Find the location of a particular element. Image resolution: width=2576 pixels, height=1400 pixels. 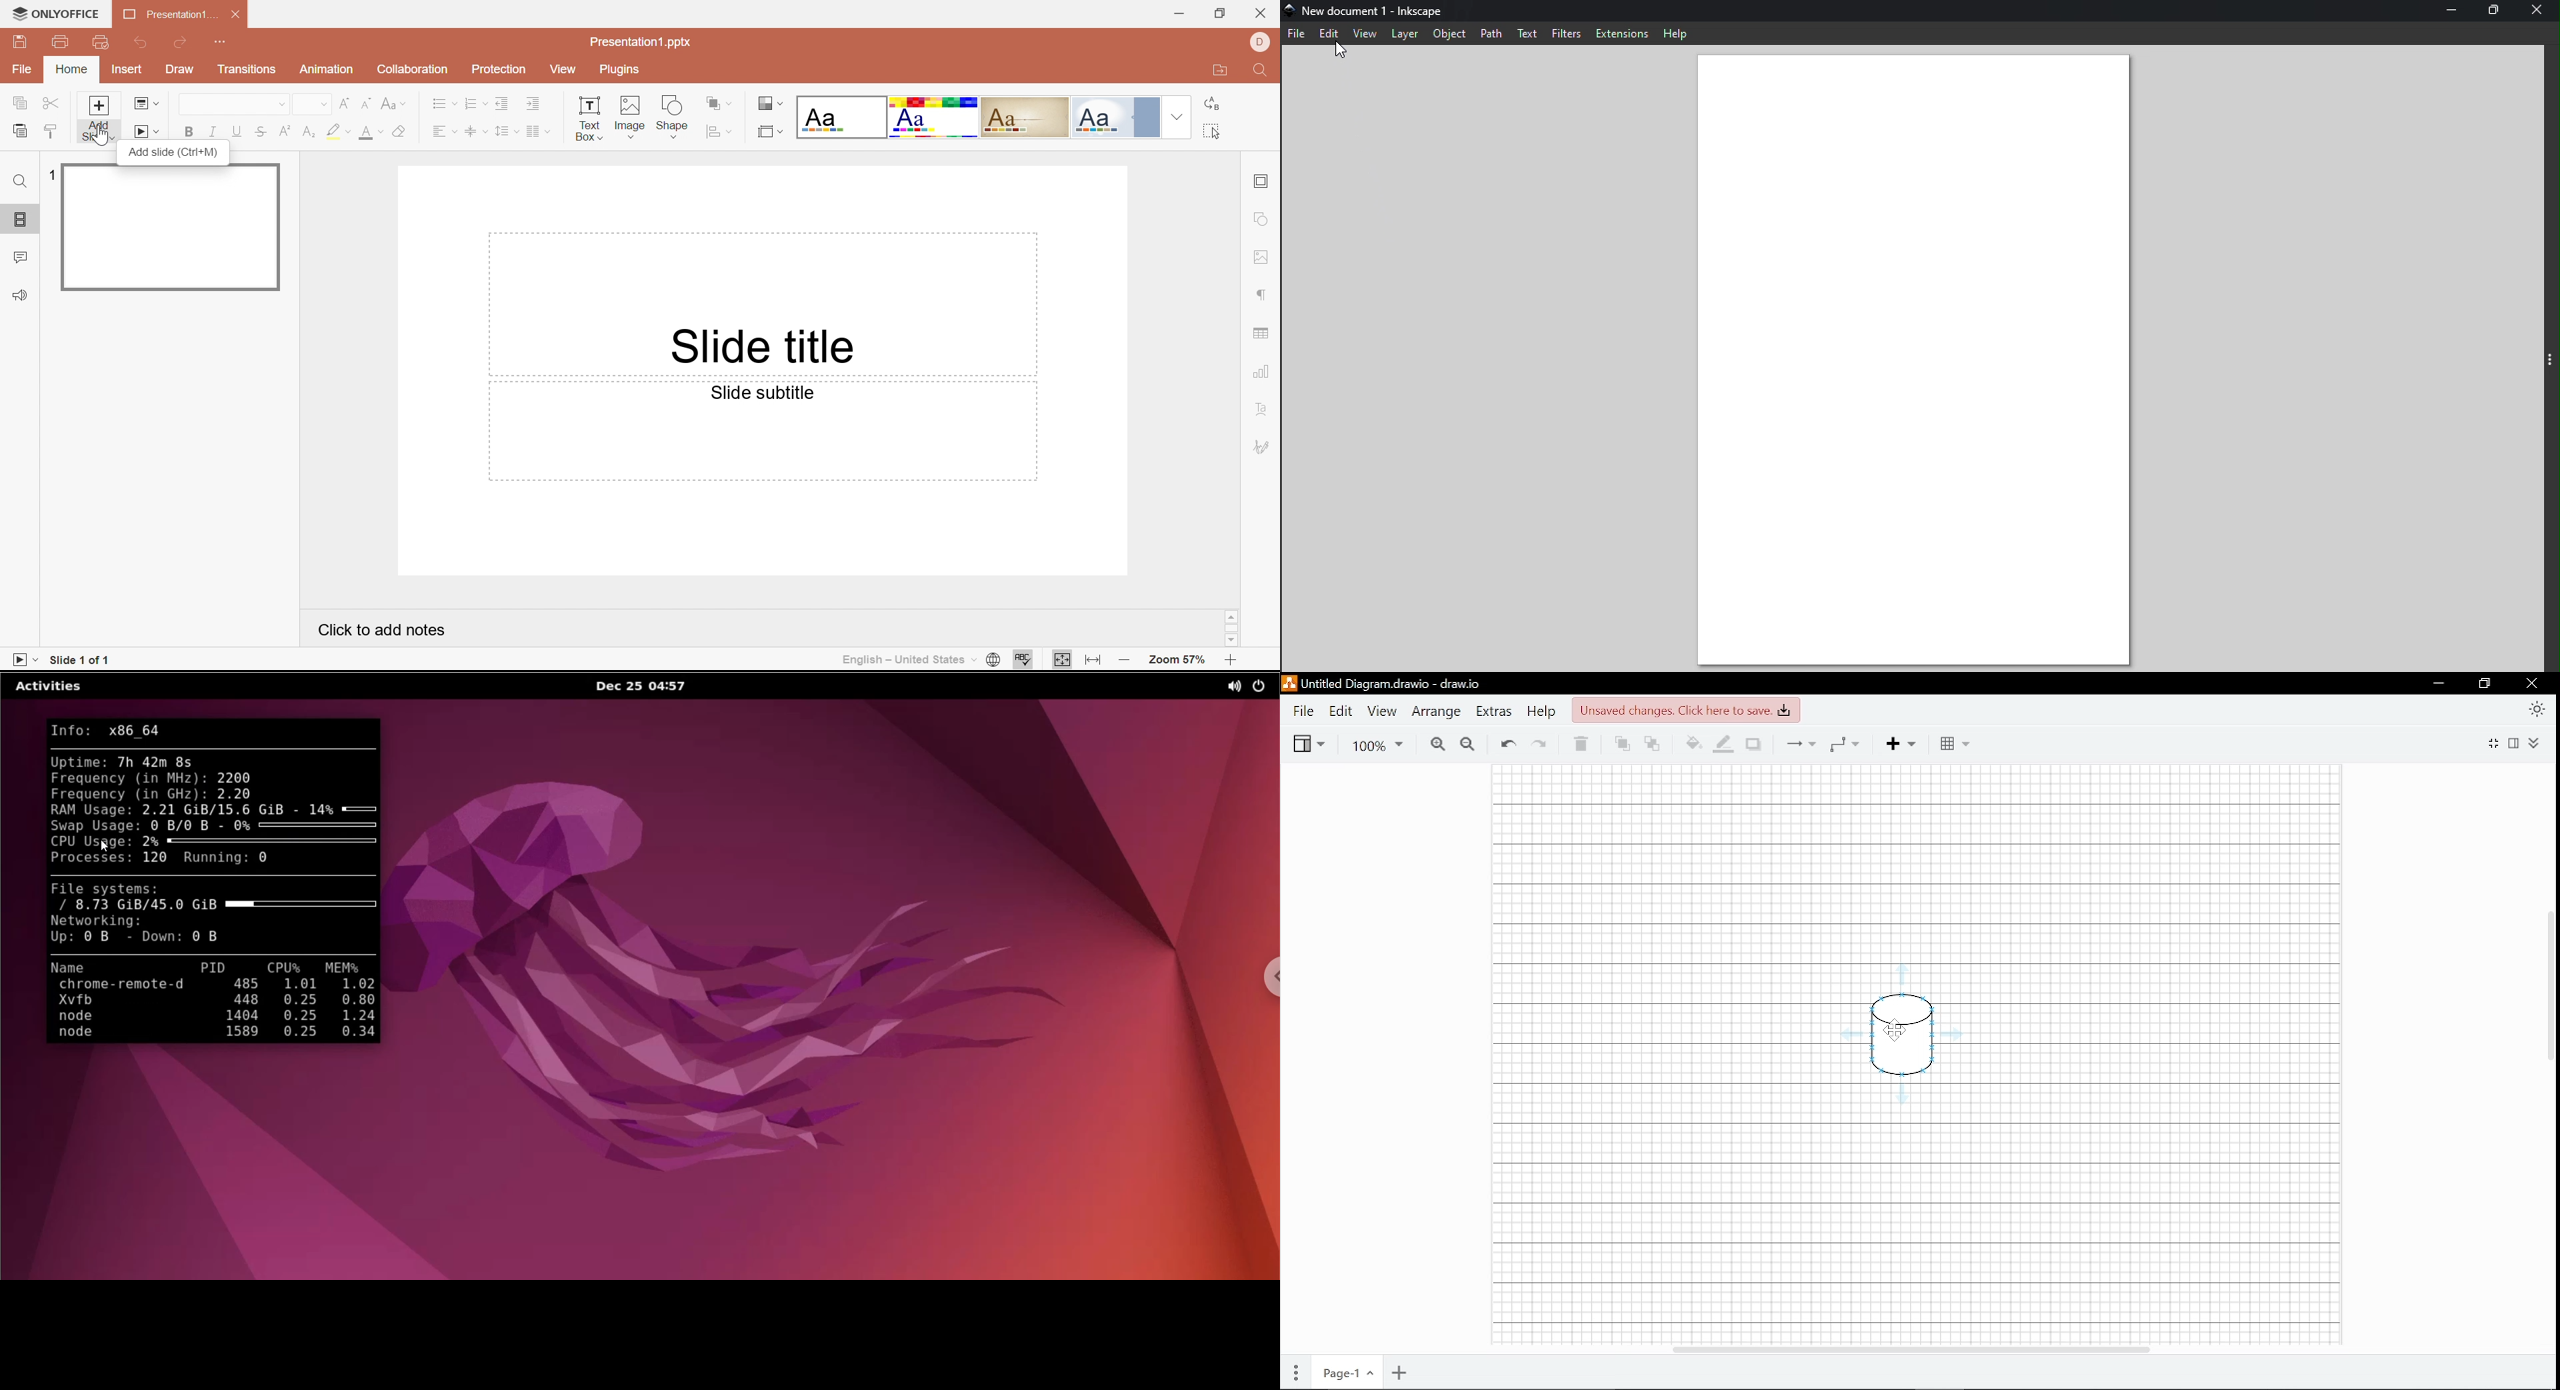

Fill line is located at coordinates (1724, 745).